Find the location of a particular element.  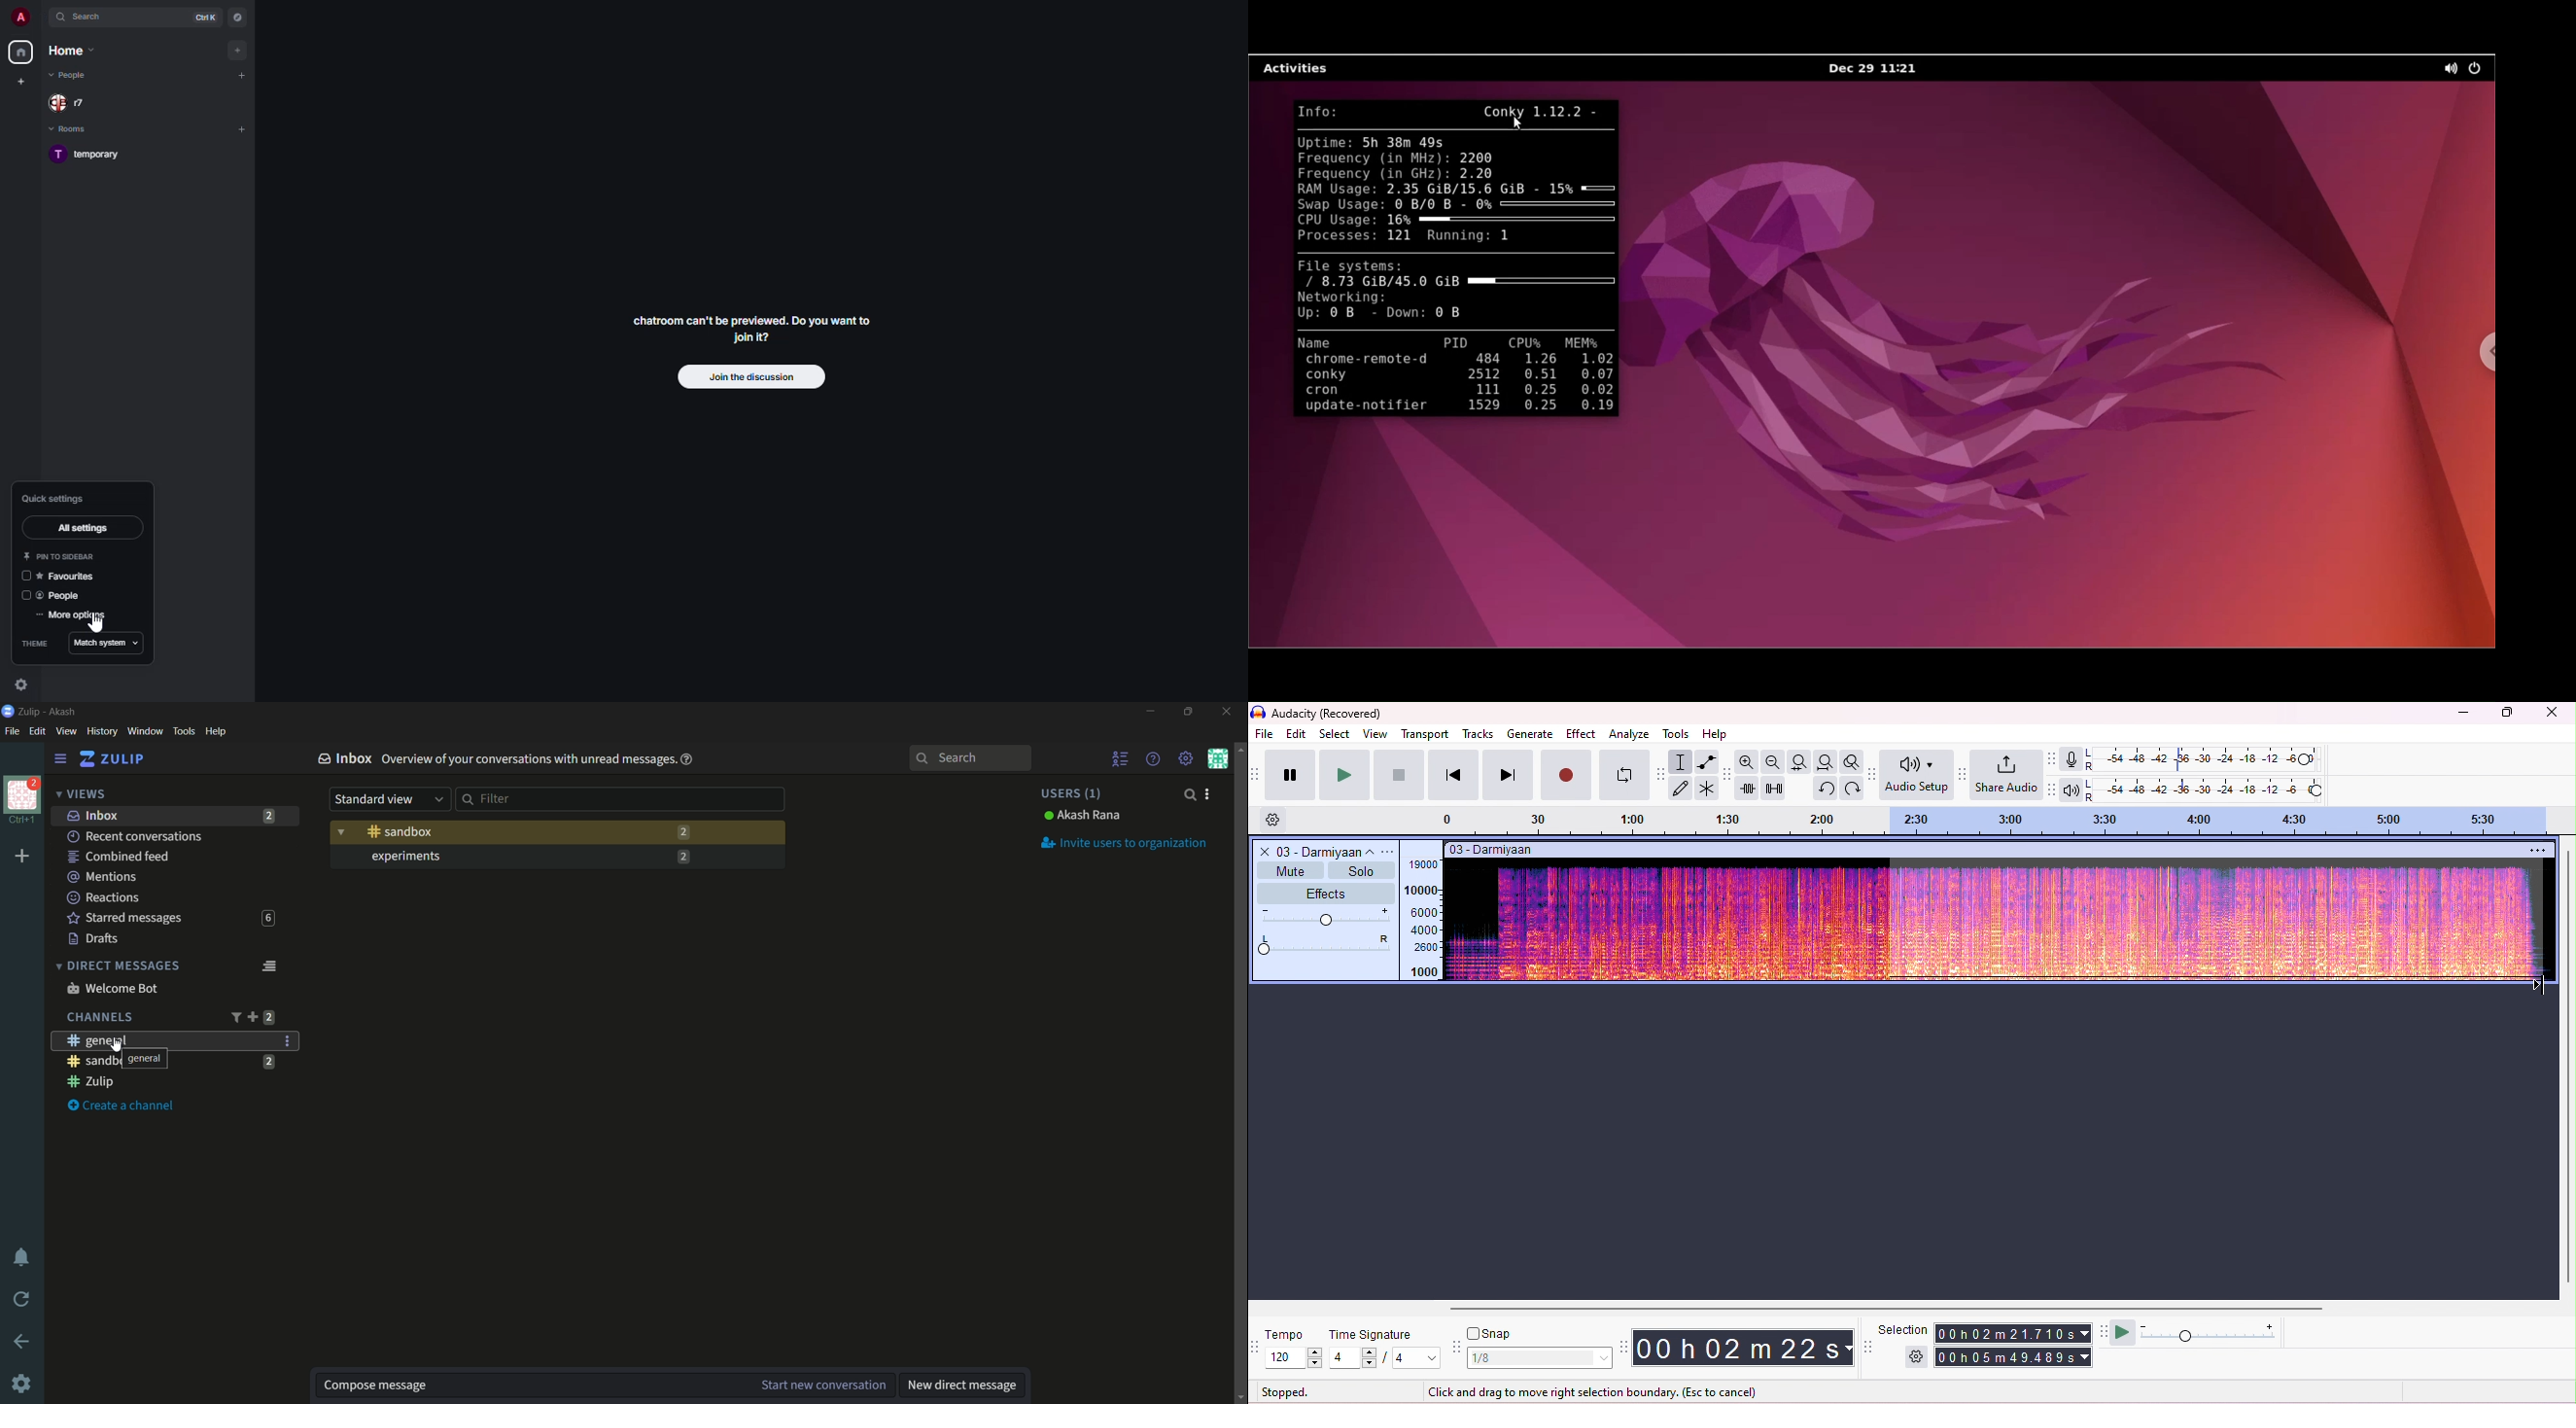

profile is located at coordinates (19, 18).